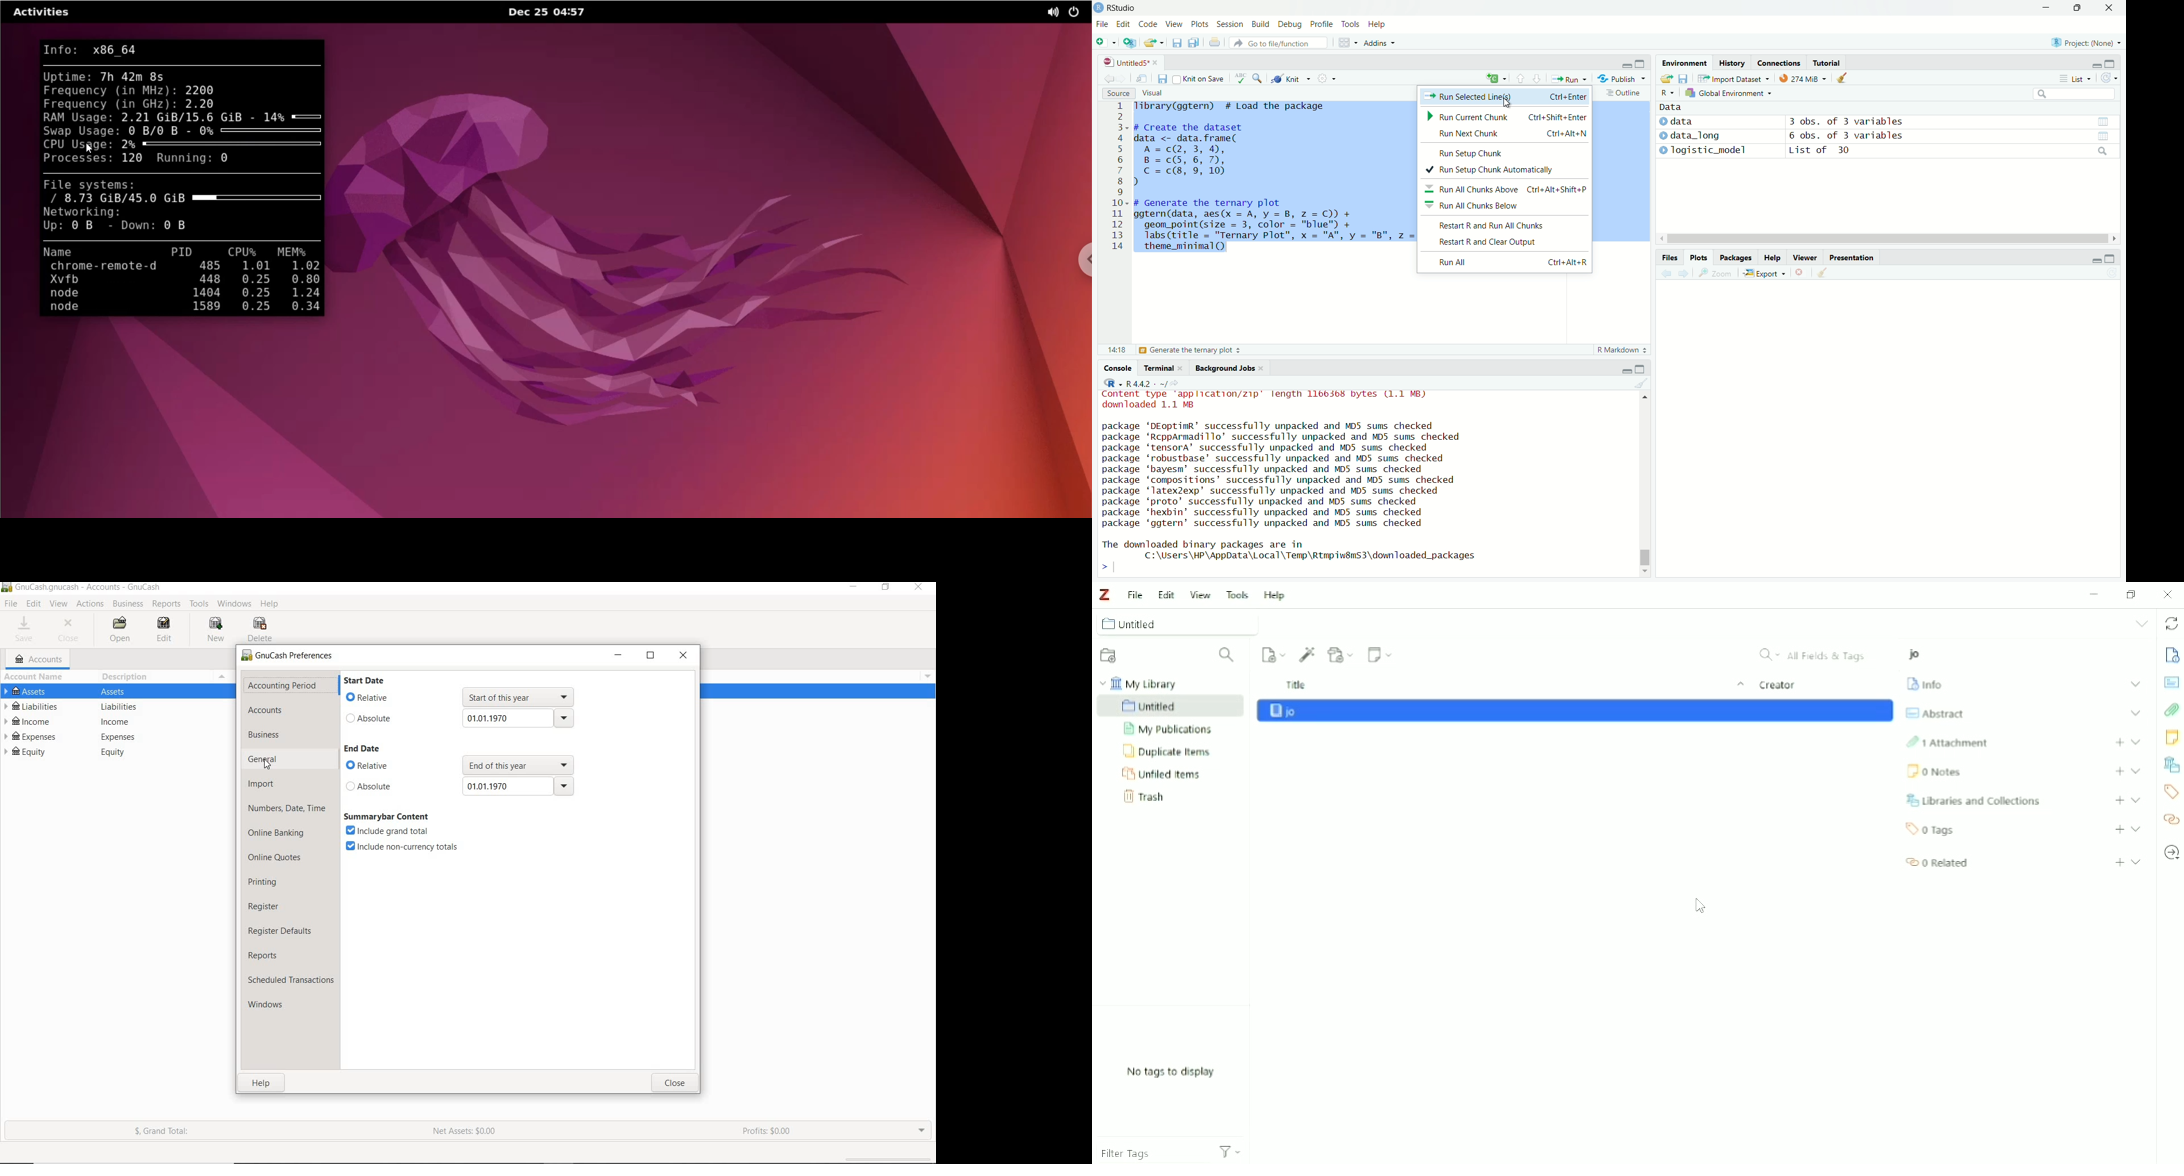 Image resolution: width=2184 pixels, height=1176 pixels. Describe the element at coordinates (2170, 682) in the screenshot. I see `Abstract` at that location.